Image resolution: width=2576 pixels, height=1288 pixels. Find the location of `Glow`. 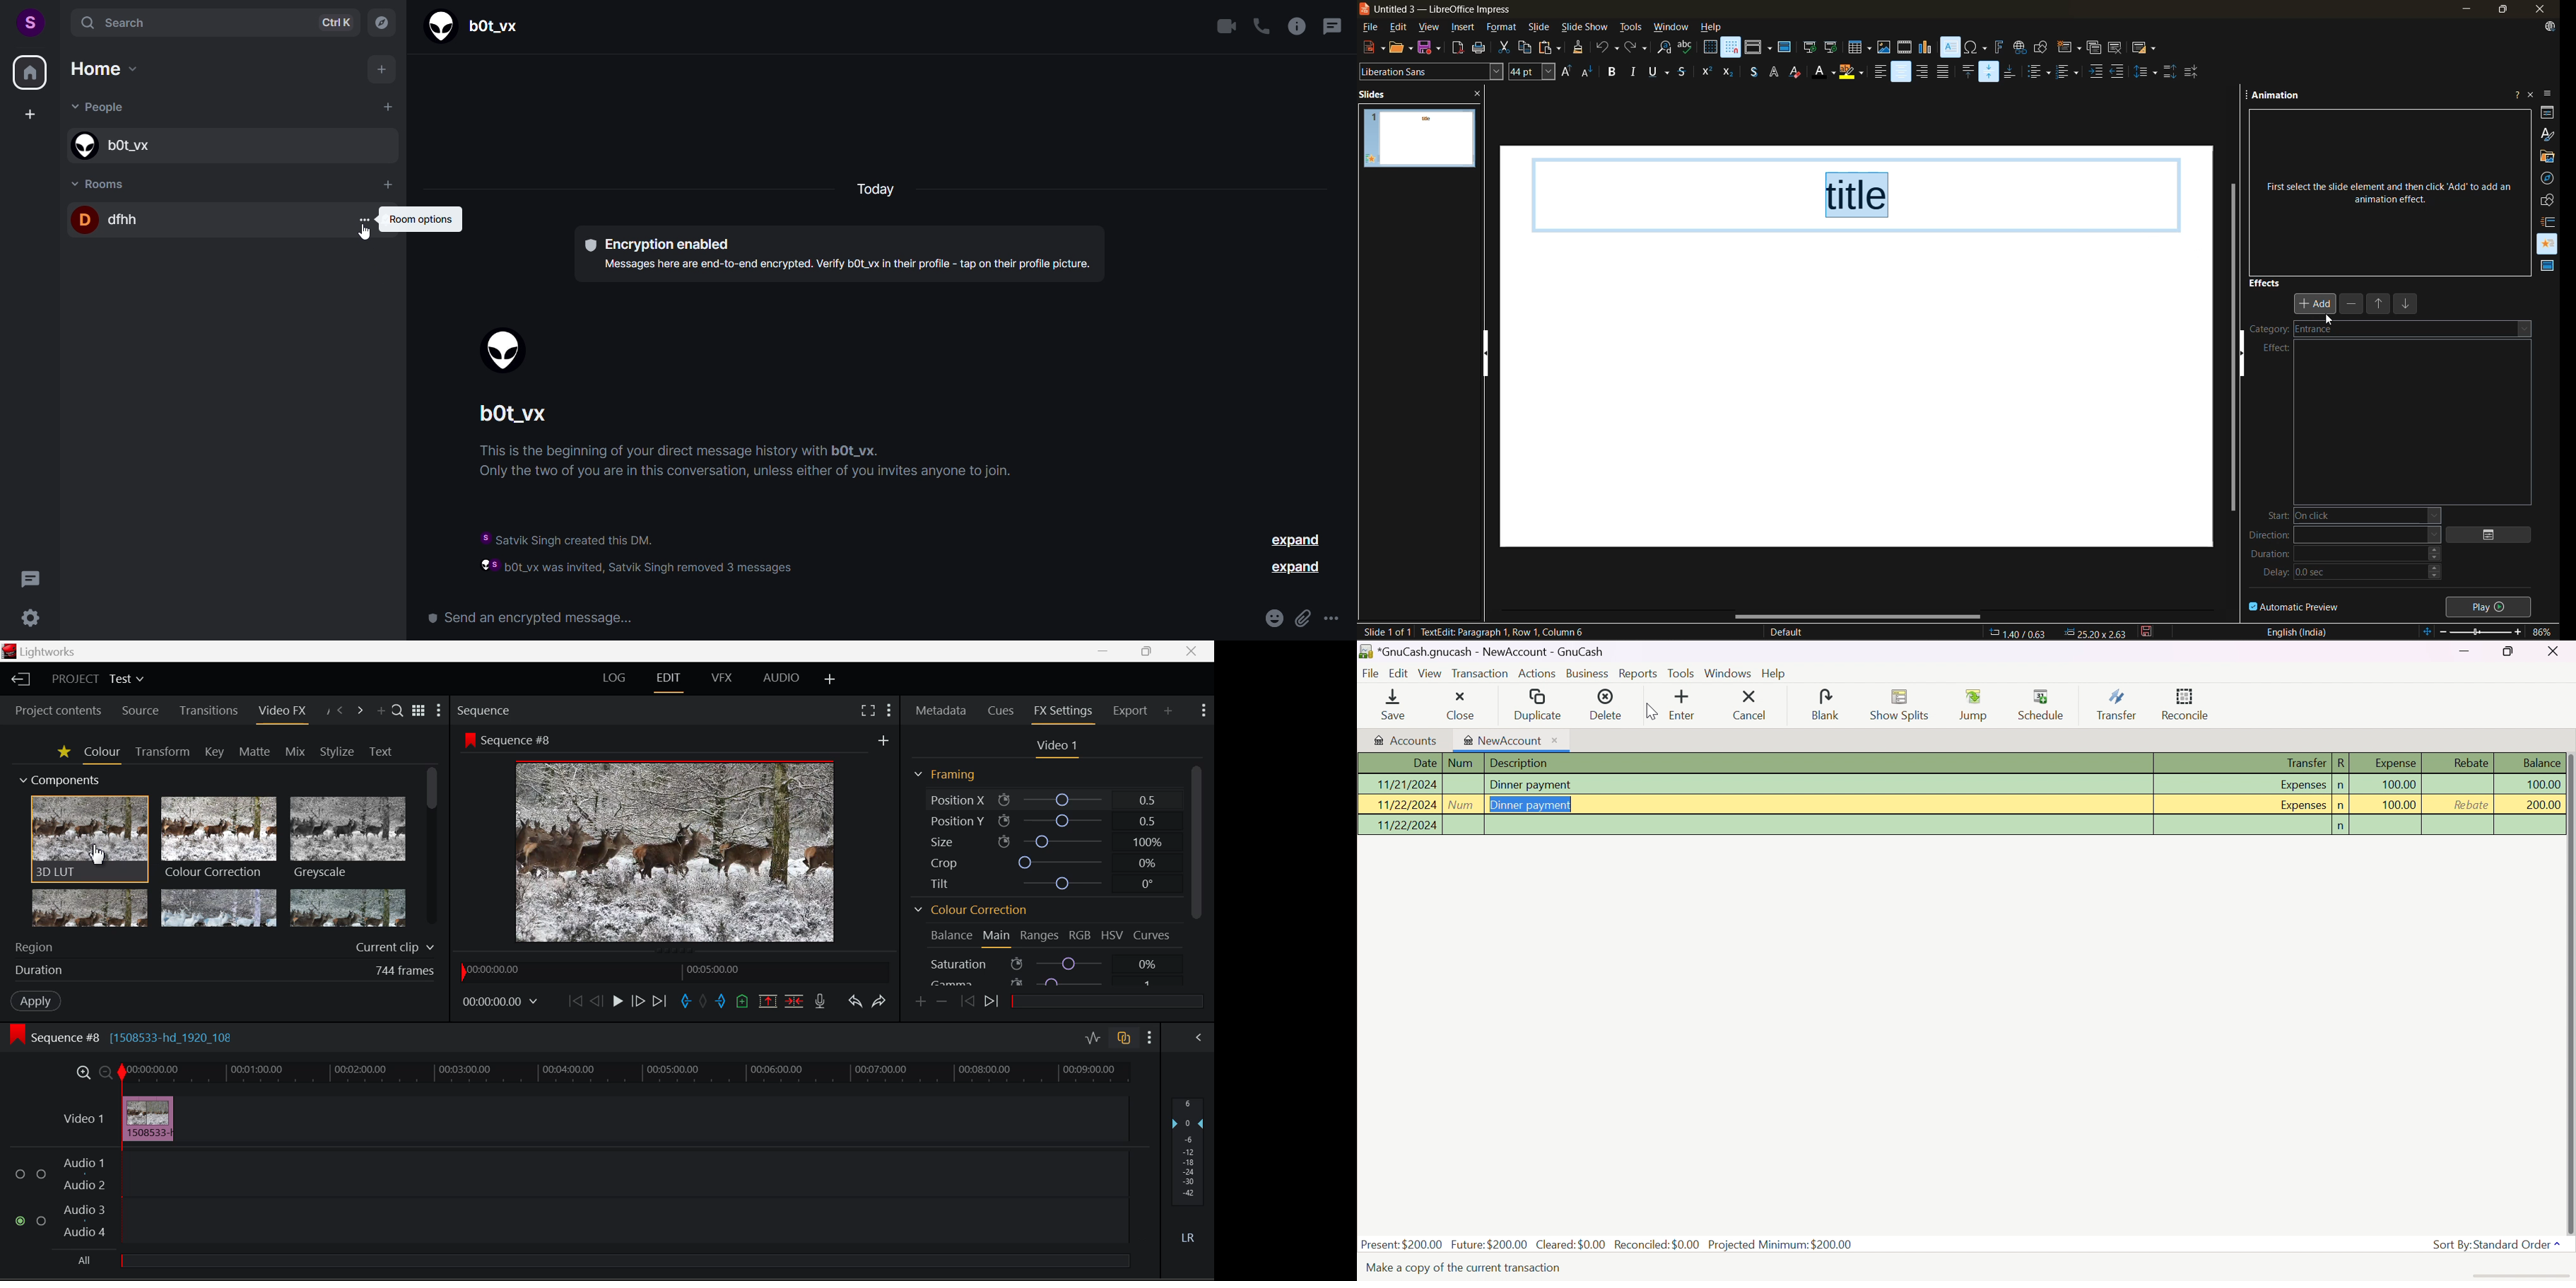

Glow is located at coordinates (90, 909).